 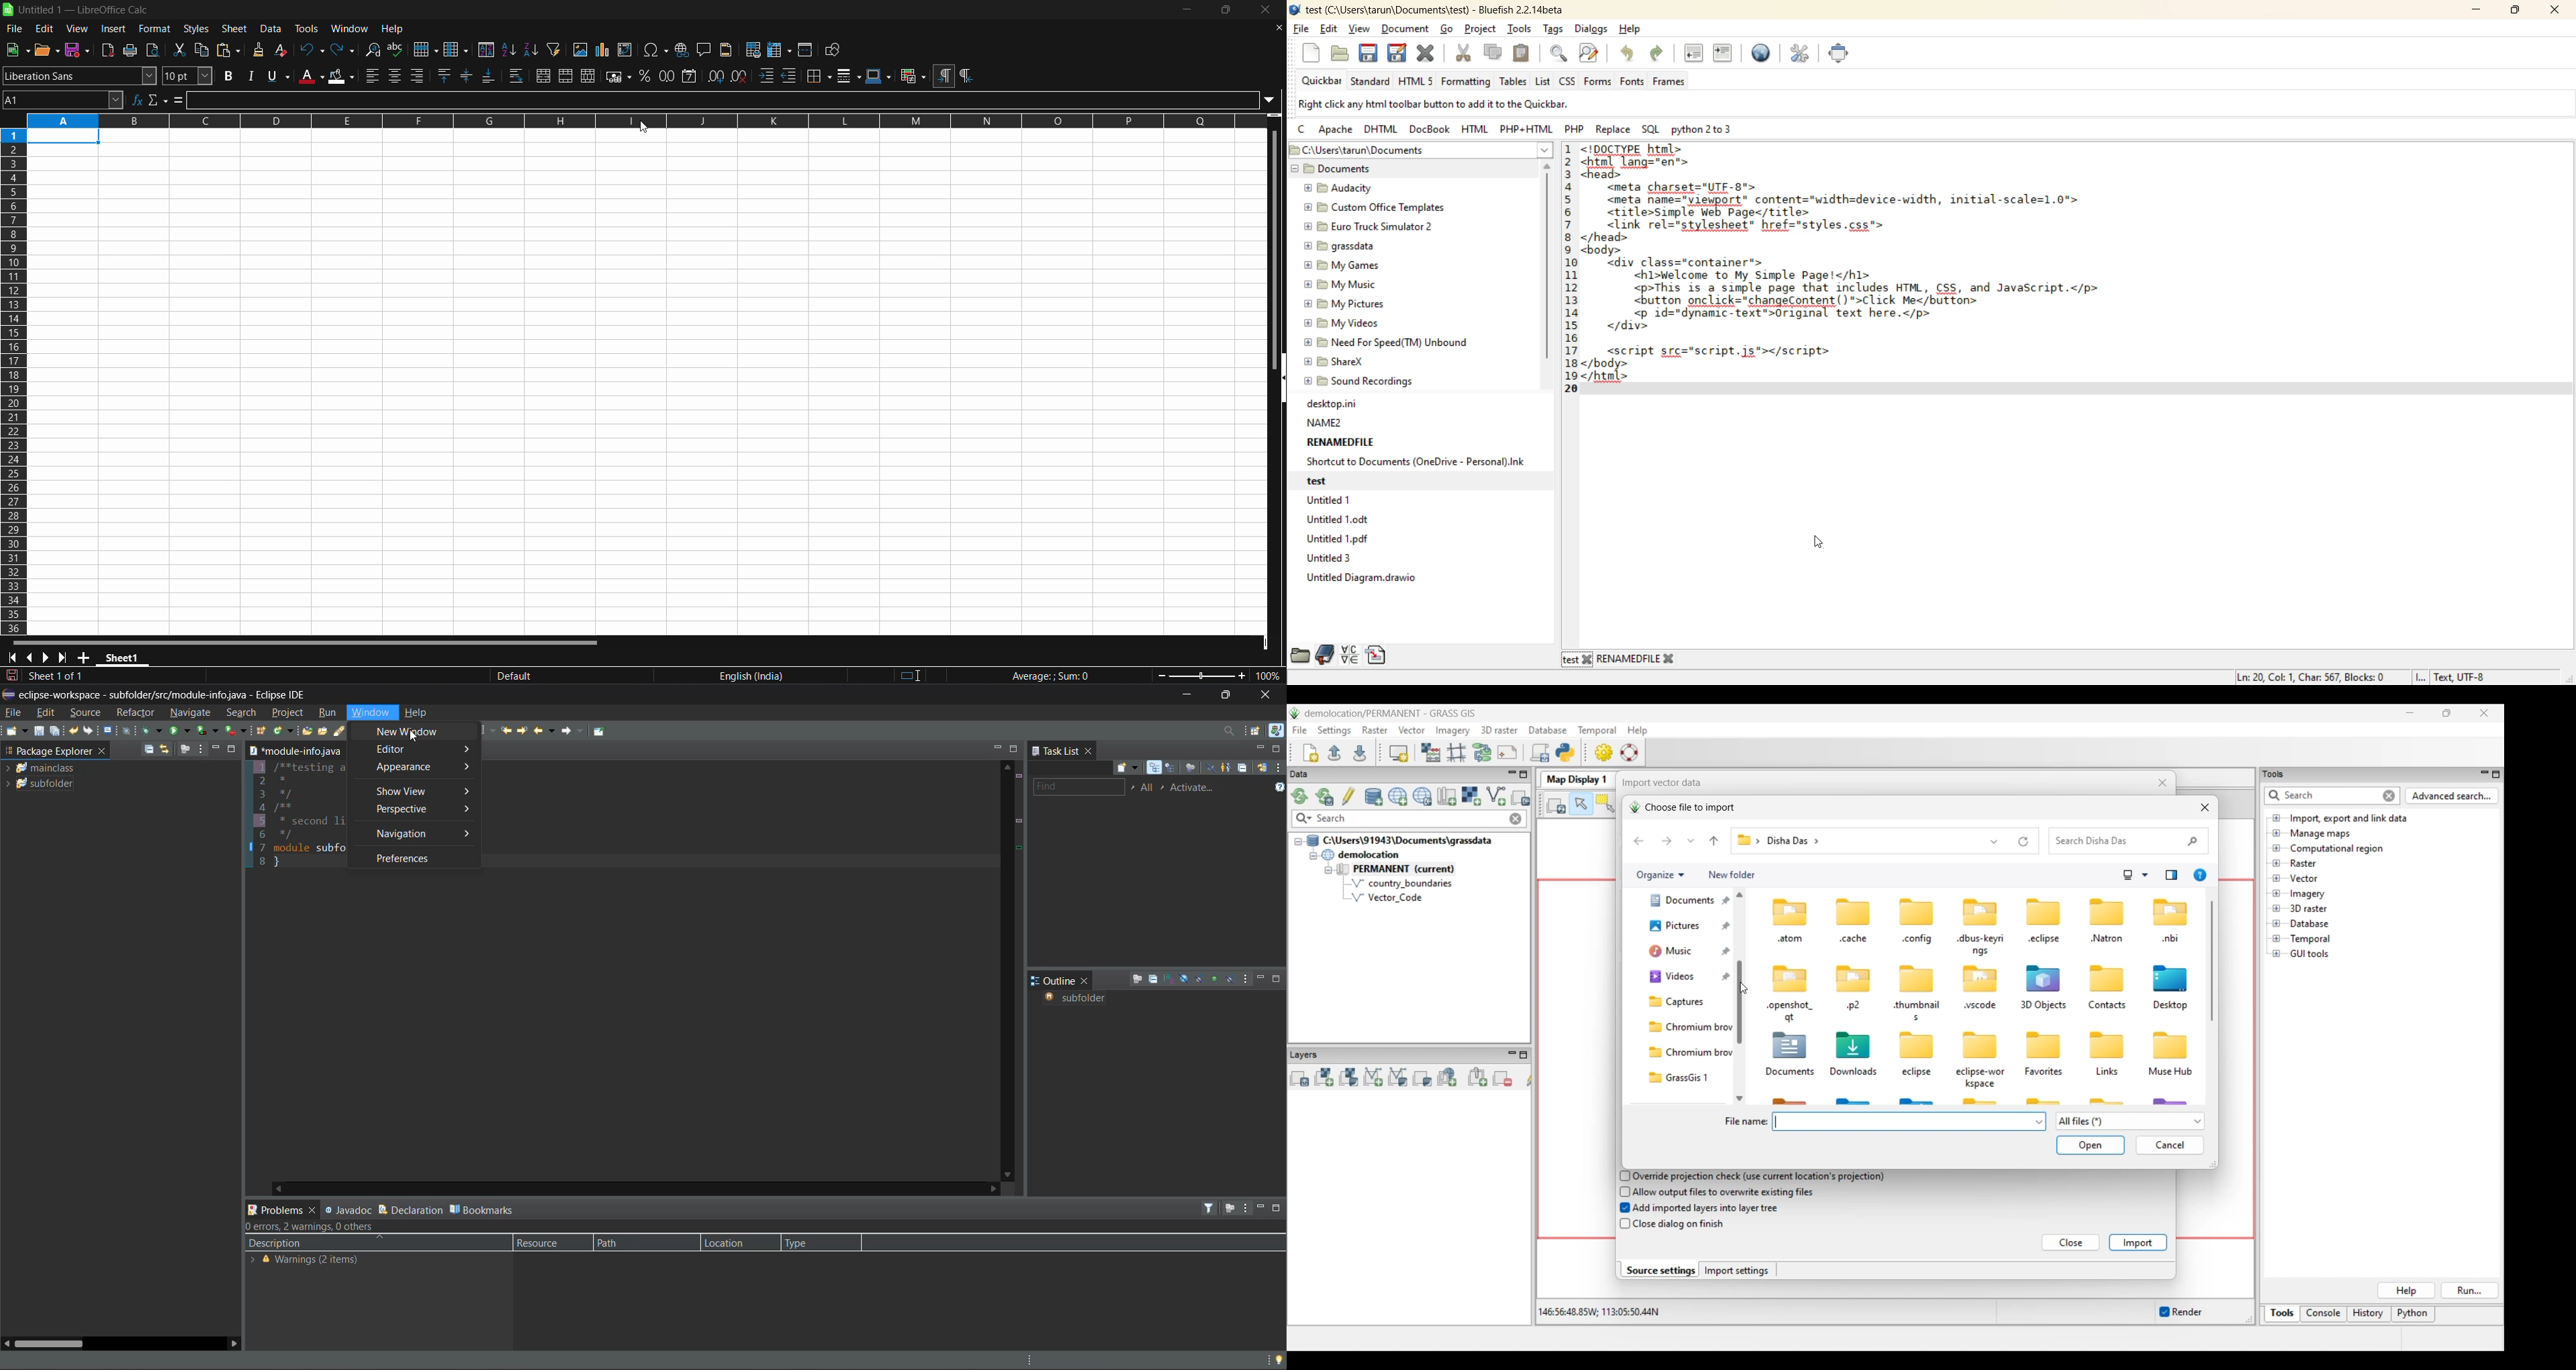 I want to click on minimize, so click(x=995, y=748).